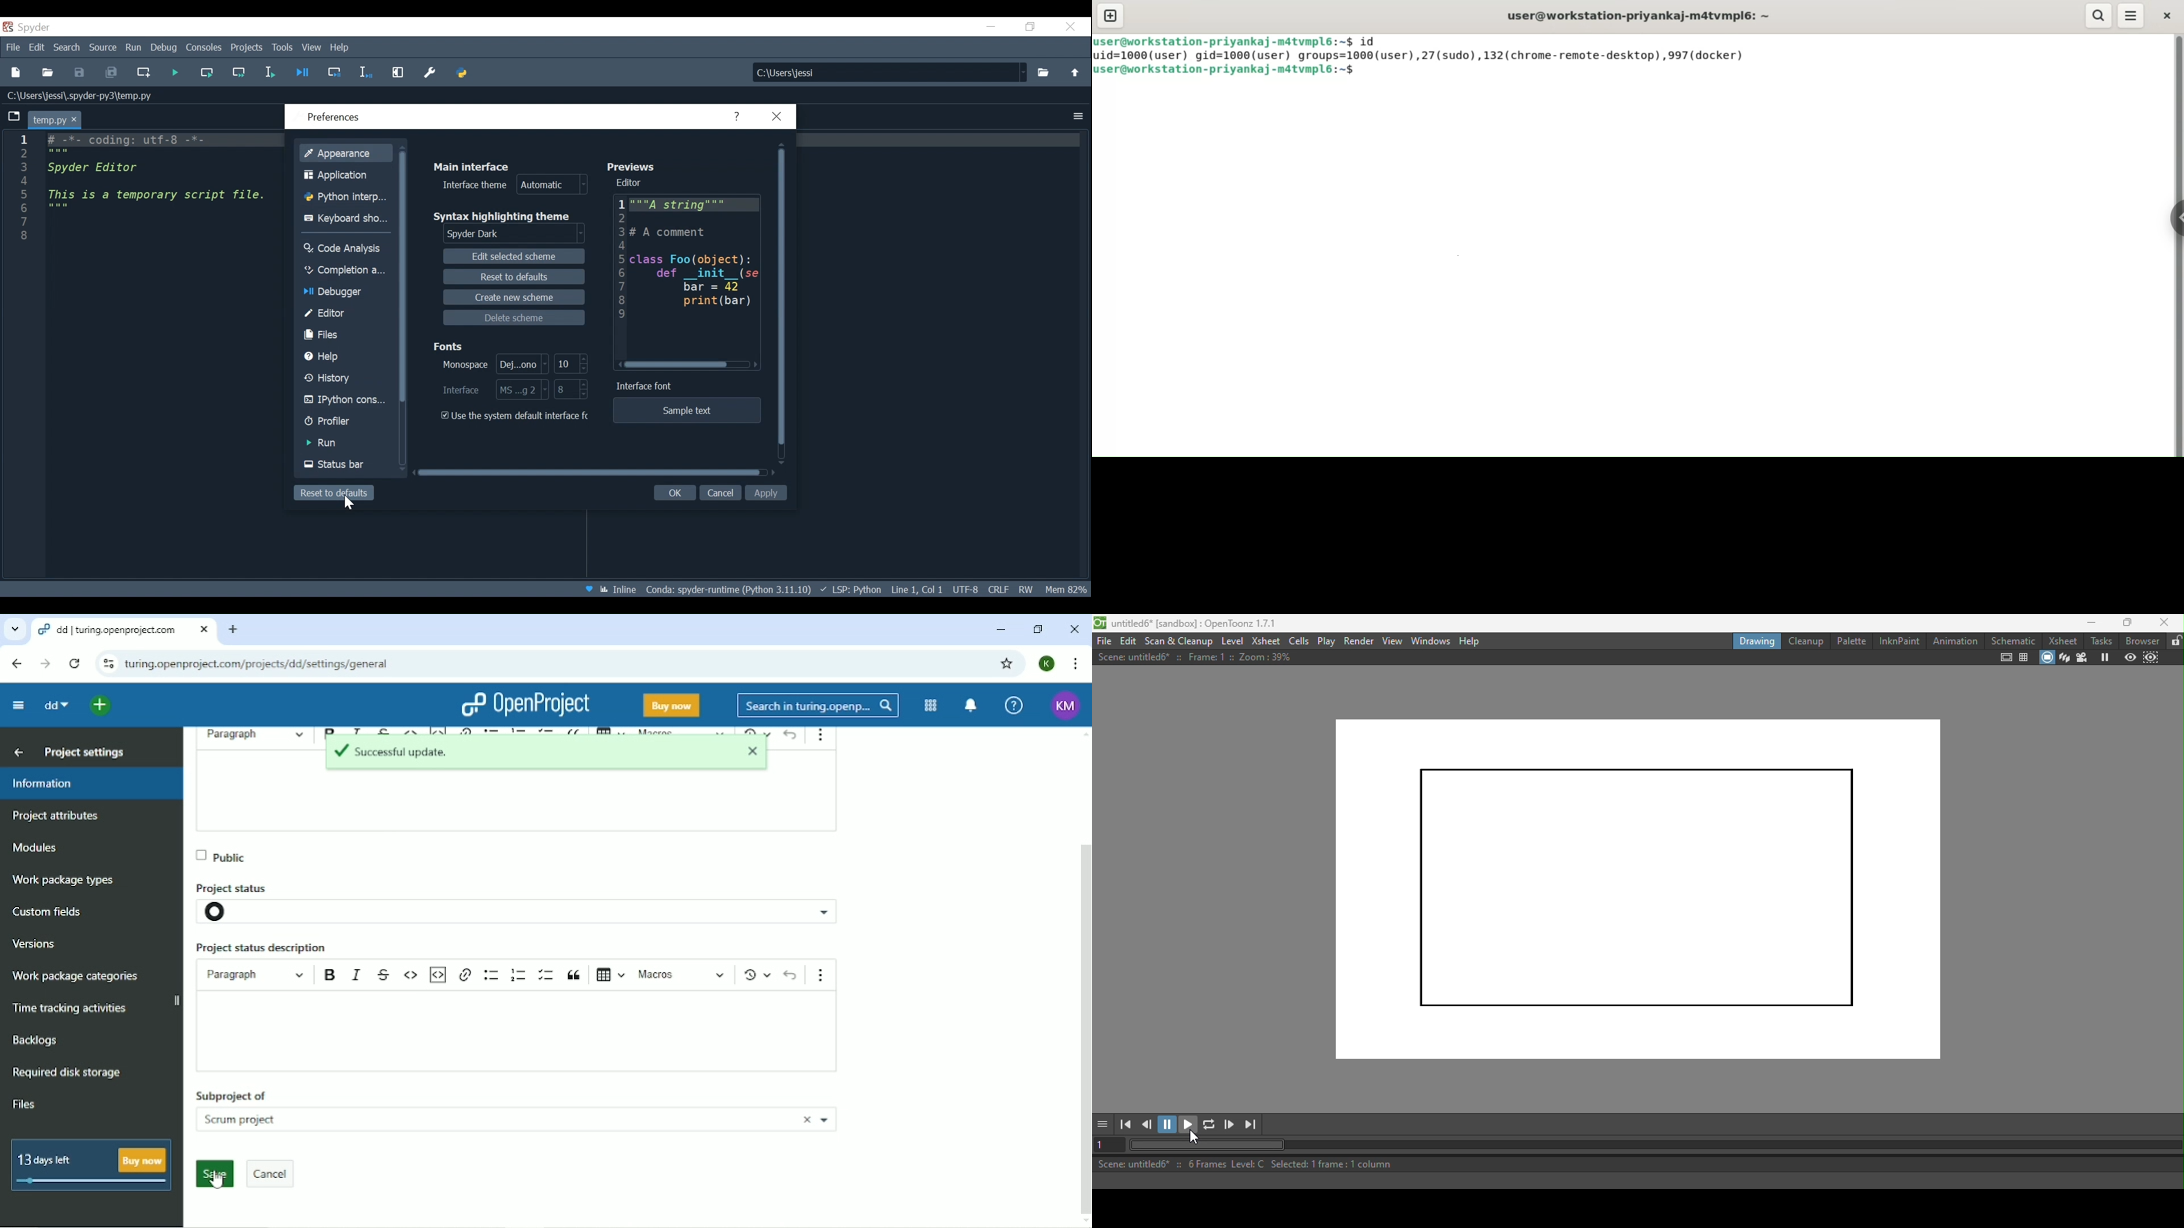 The image size is (2184, 1232). I want to click on Spyder Desktop Icon, so click(27, 28).